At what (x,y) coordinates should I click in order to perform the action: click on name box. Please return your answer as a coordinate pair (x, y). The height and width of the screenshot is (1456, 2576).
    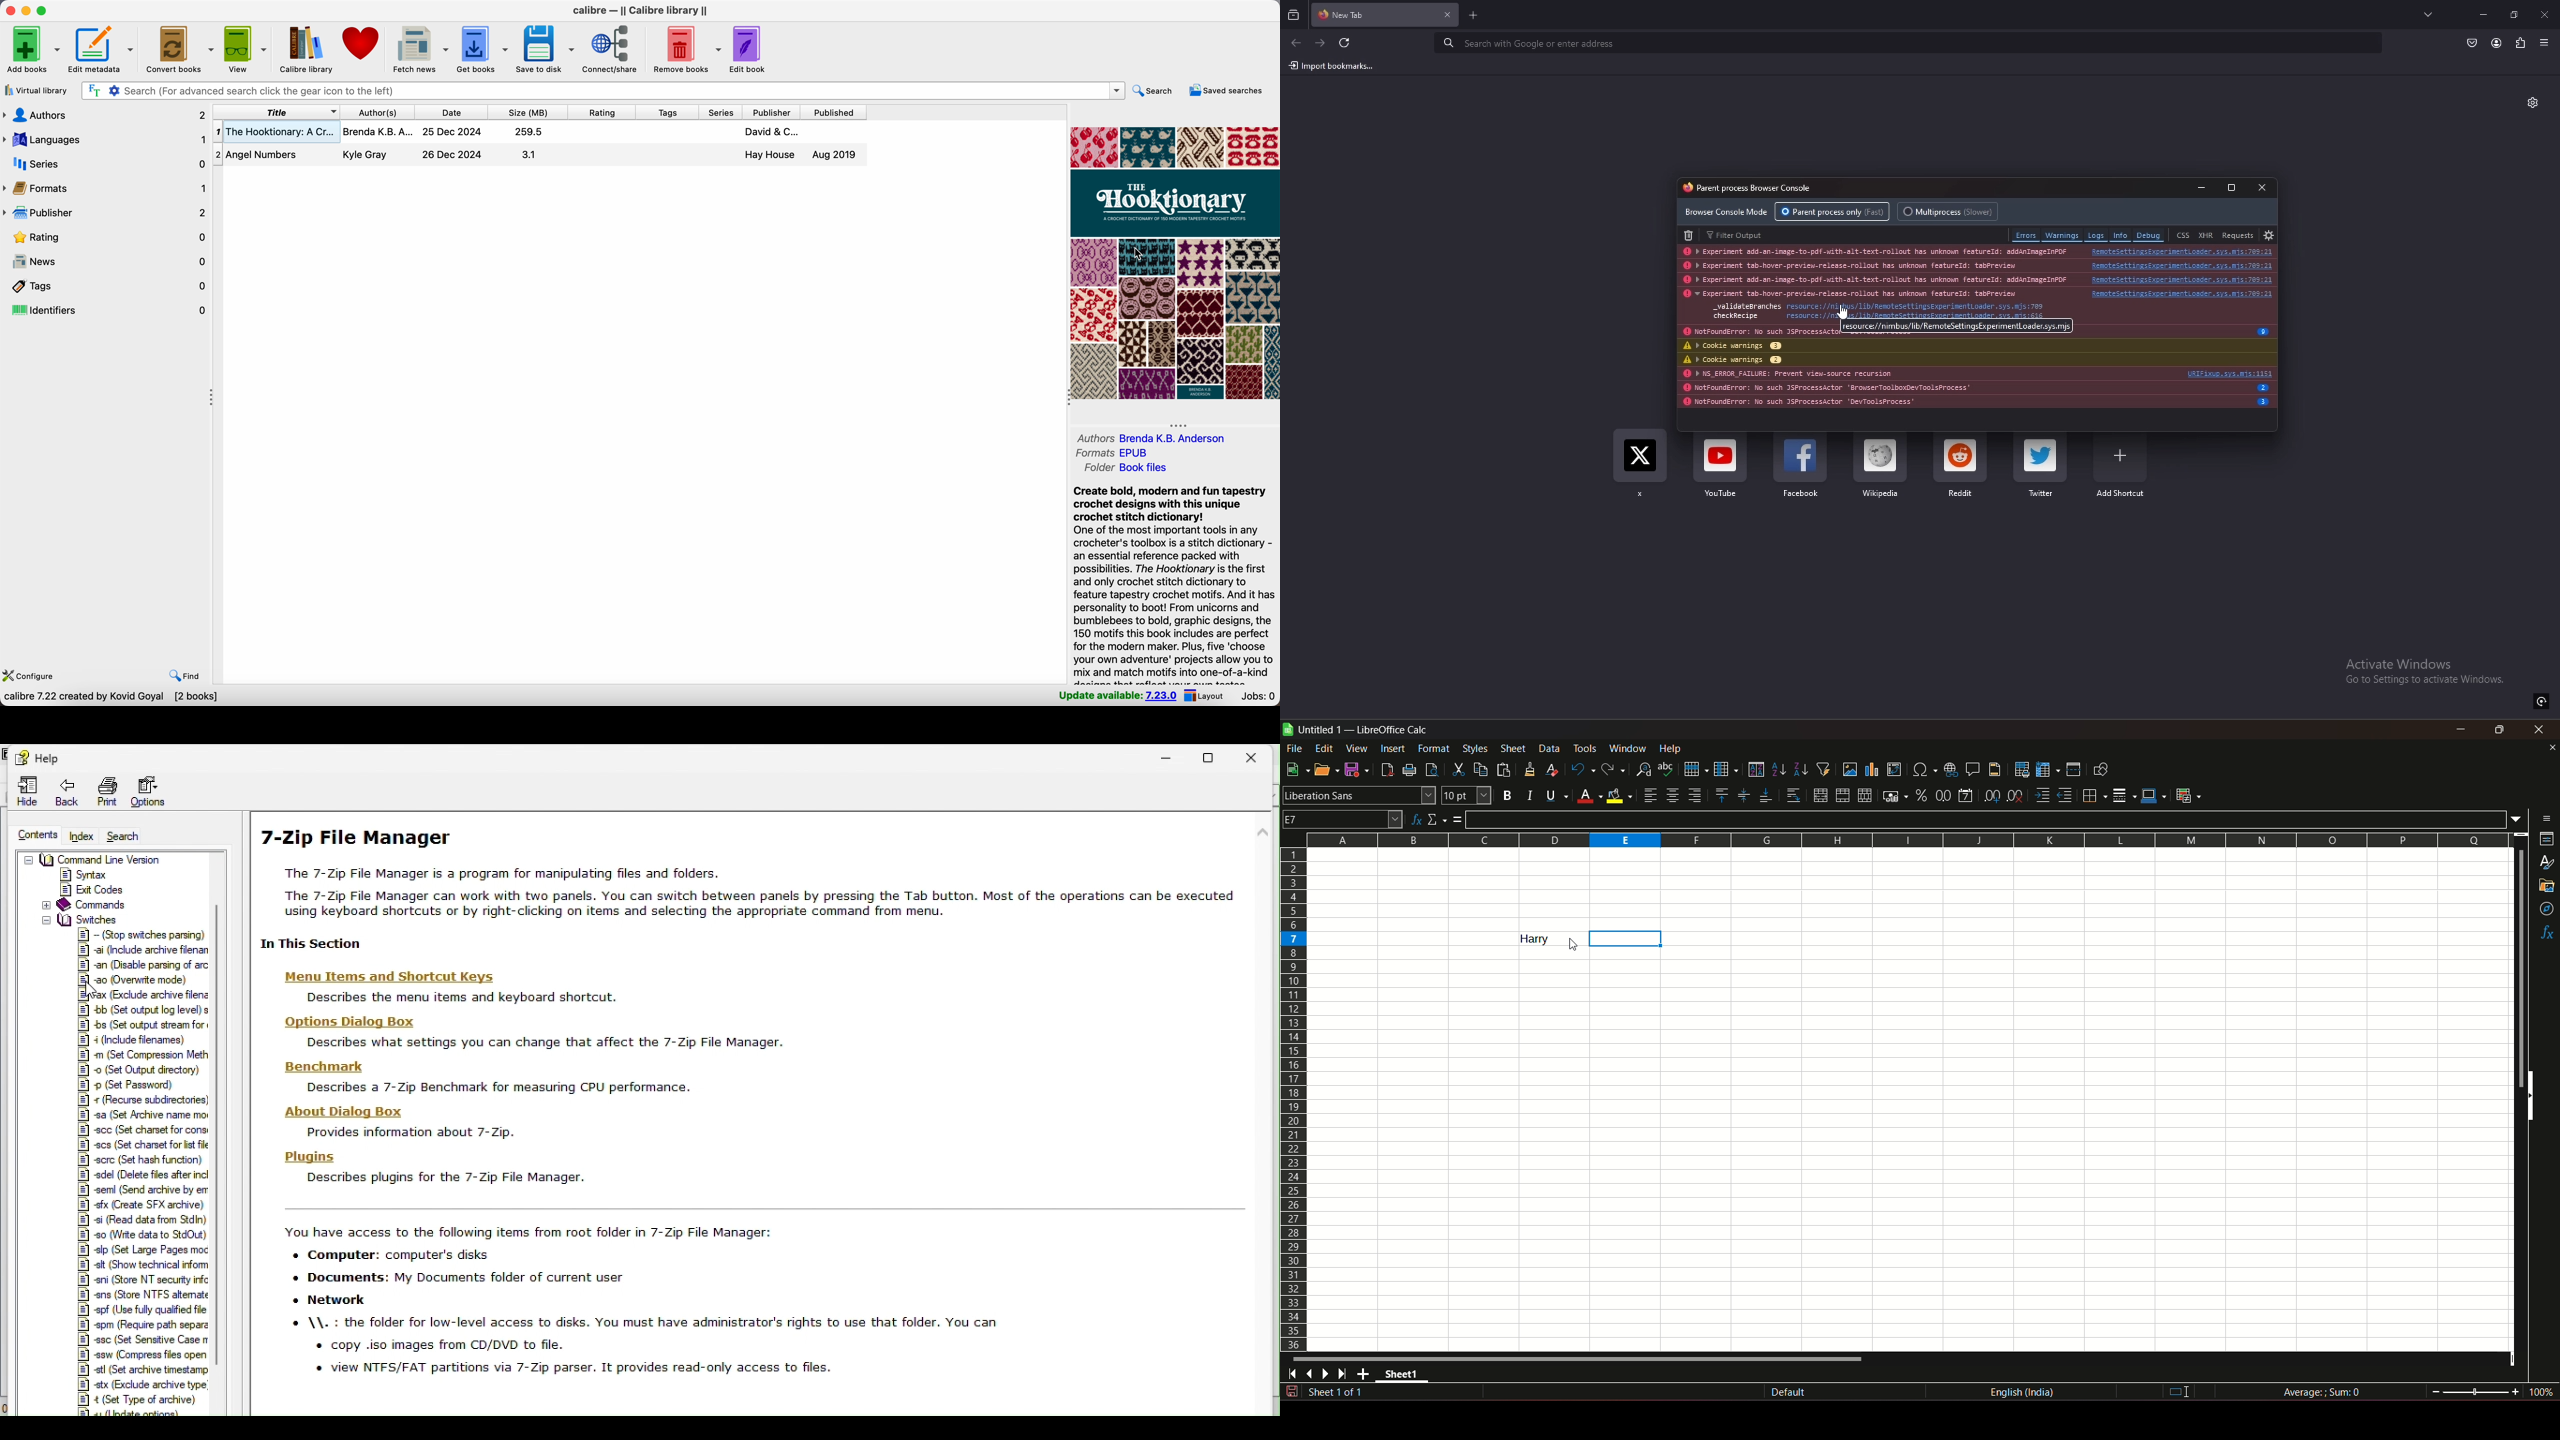
    Looking at the image, I should click on (1343, 818).